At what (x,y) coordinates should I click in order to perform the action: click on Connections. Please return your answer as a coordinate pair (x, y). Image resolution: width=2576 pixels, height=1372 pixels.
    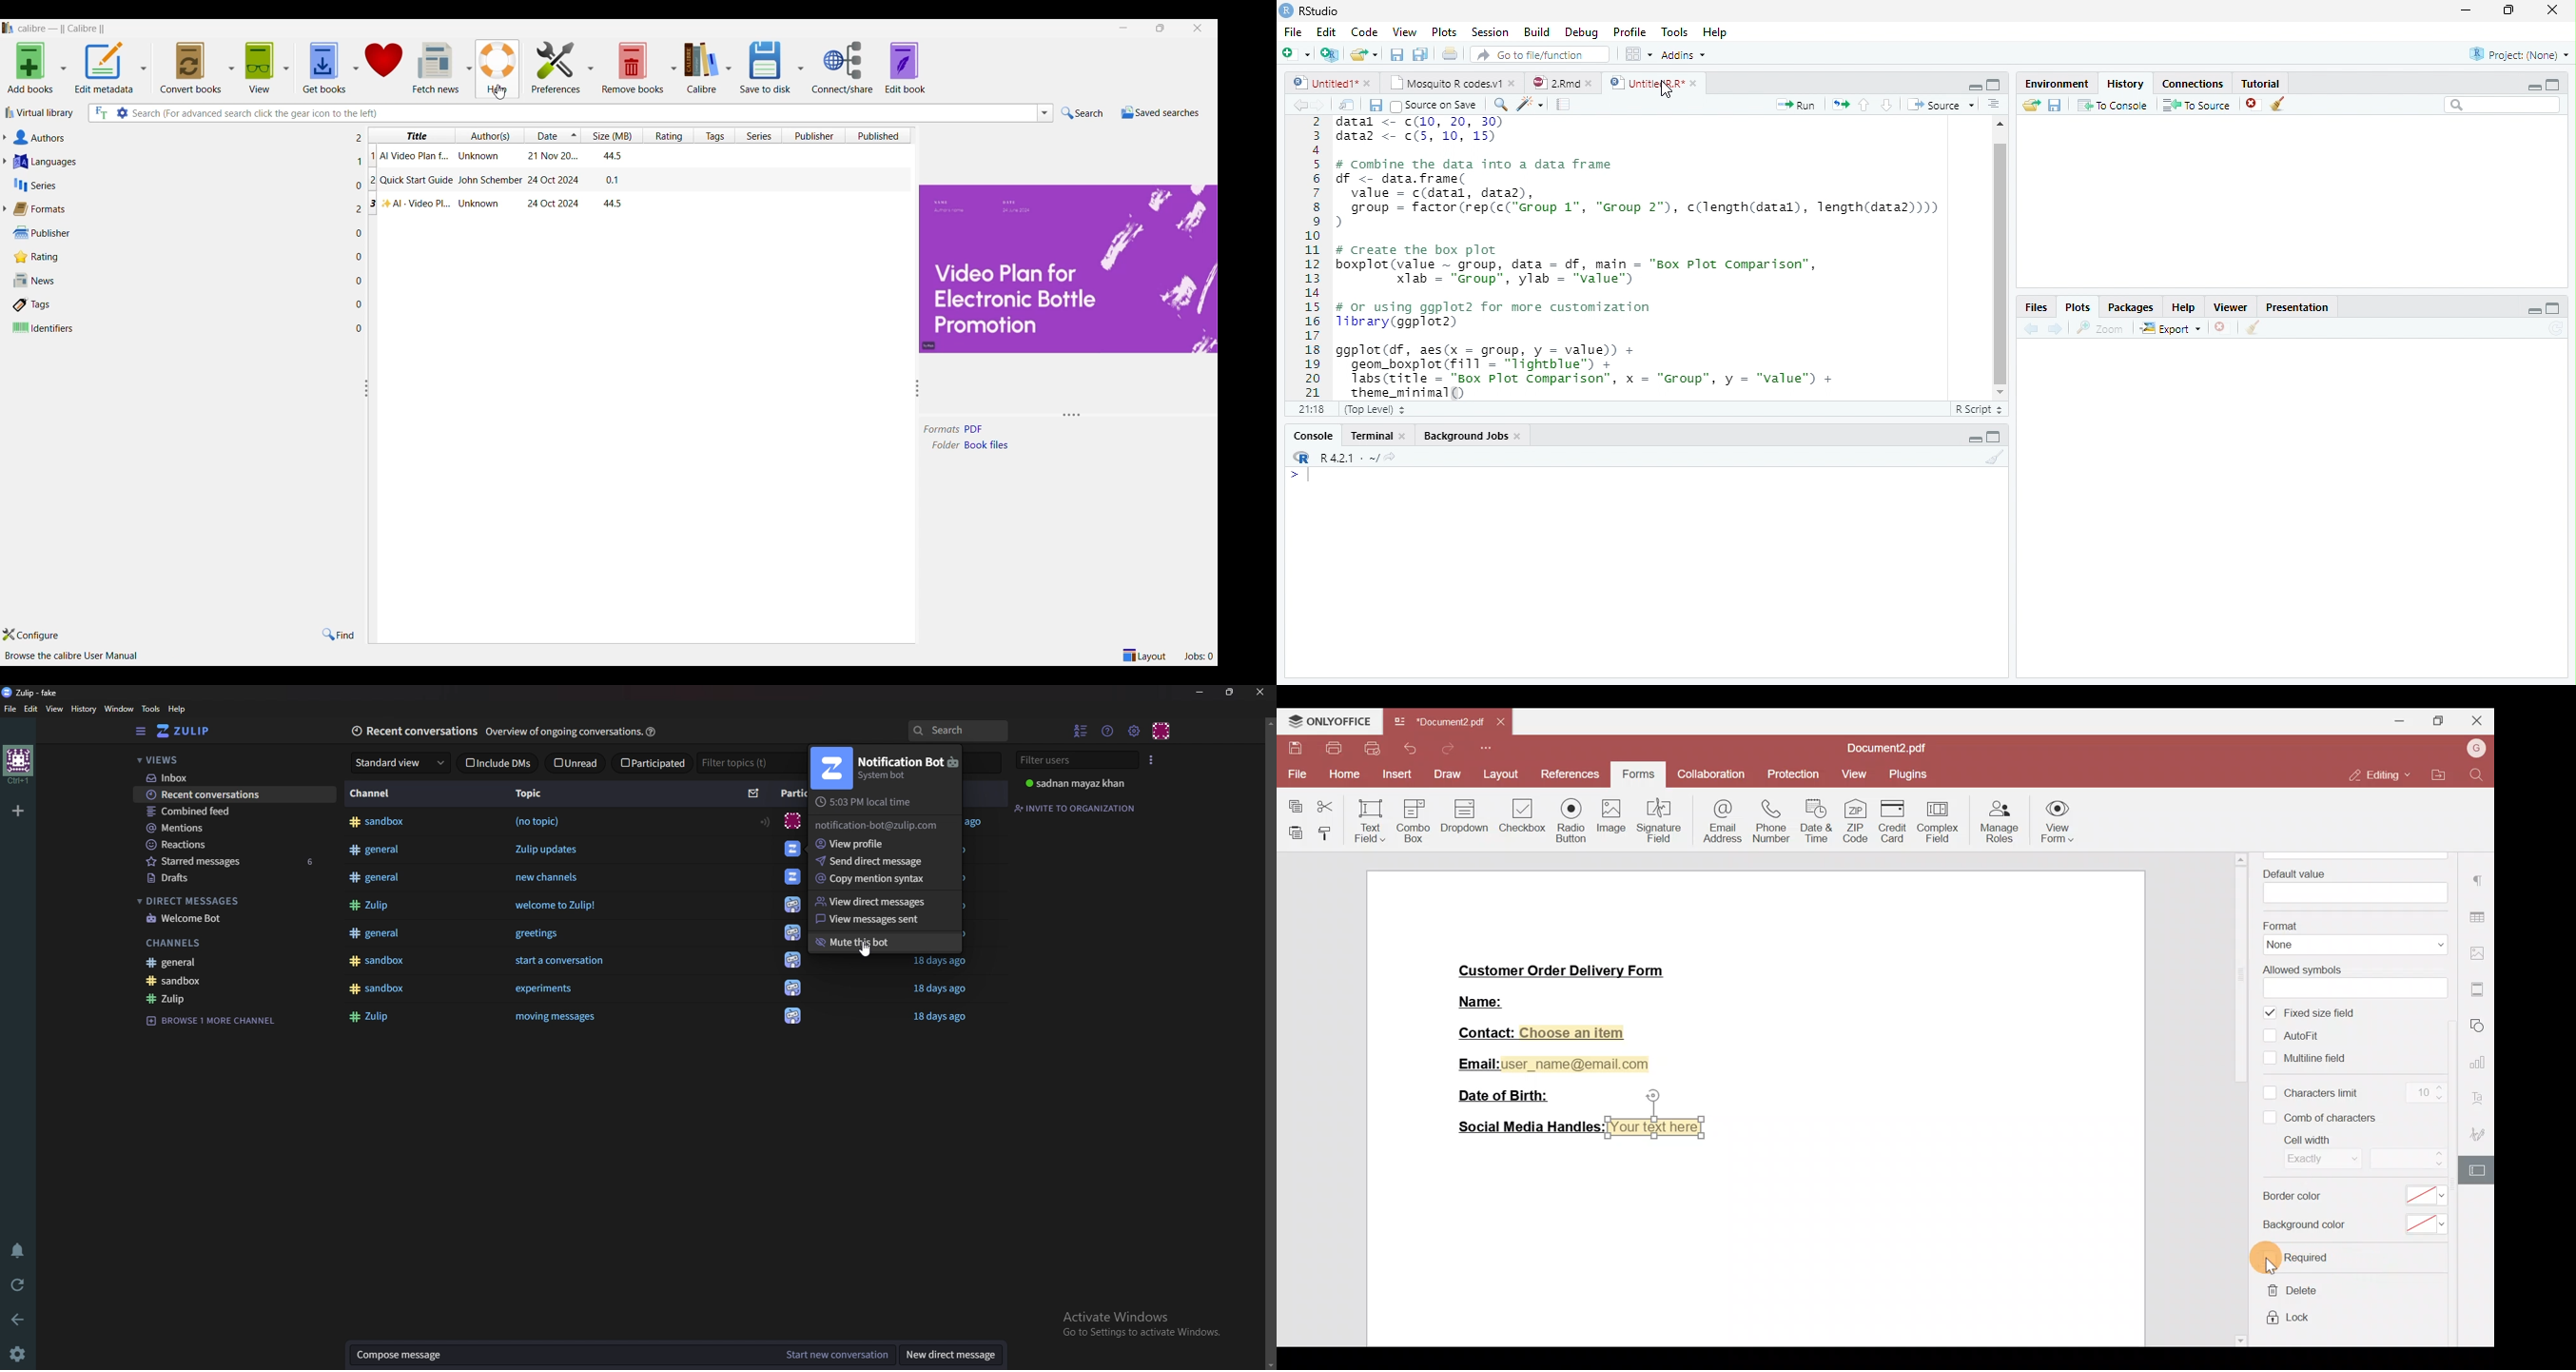
    Looking at the image, I should click on (2193, 84).